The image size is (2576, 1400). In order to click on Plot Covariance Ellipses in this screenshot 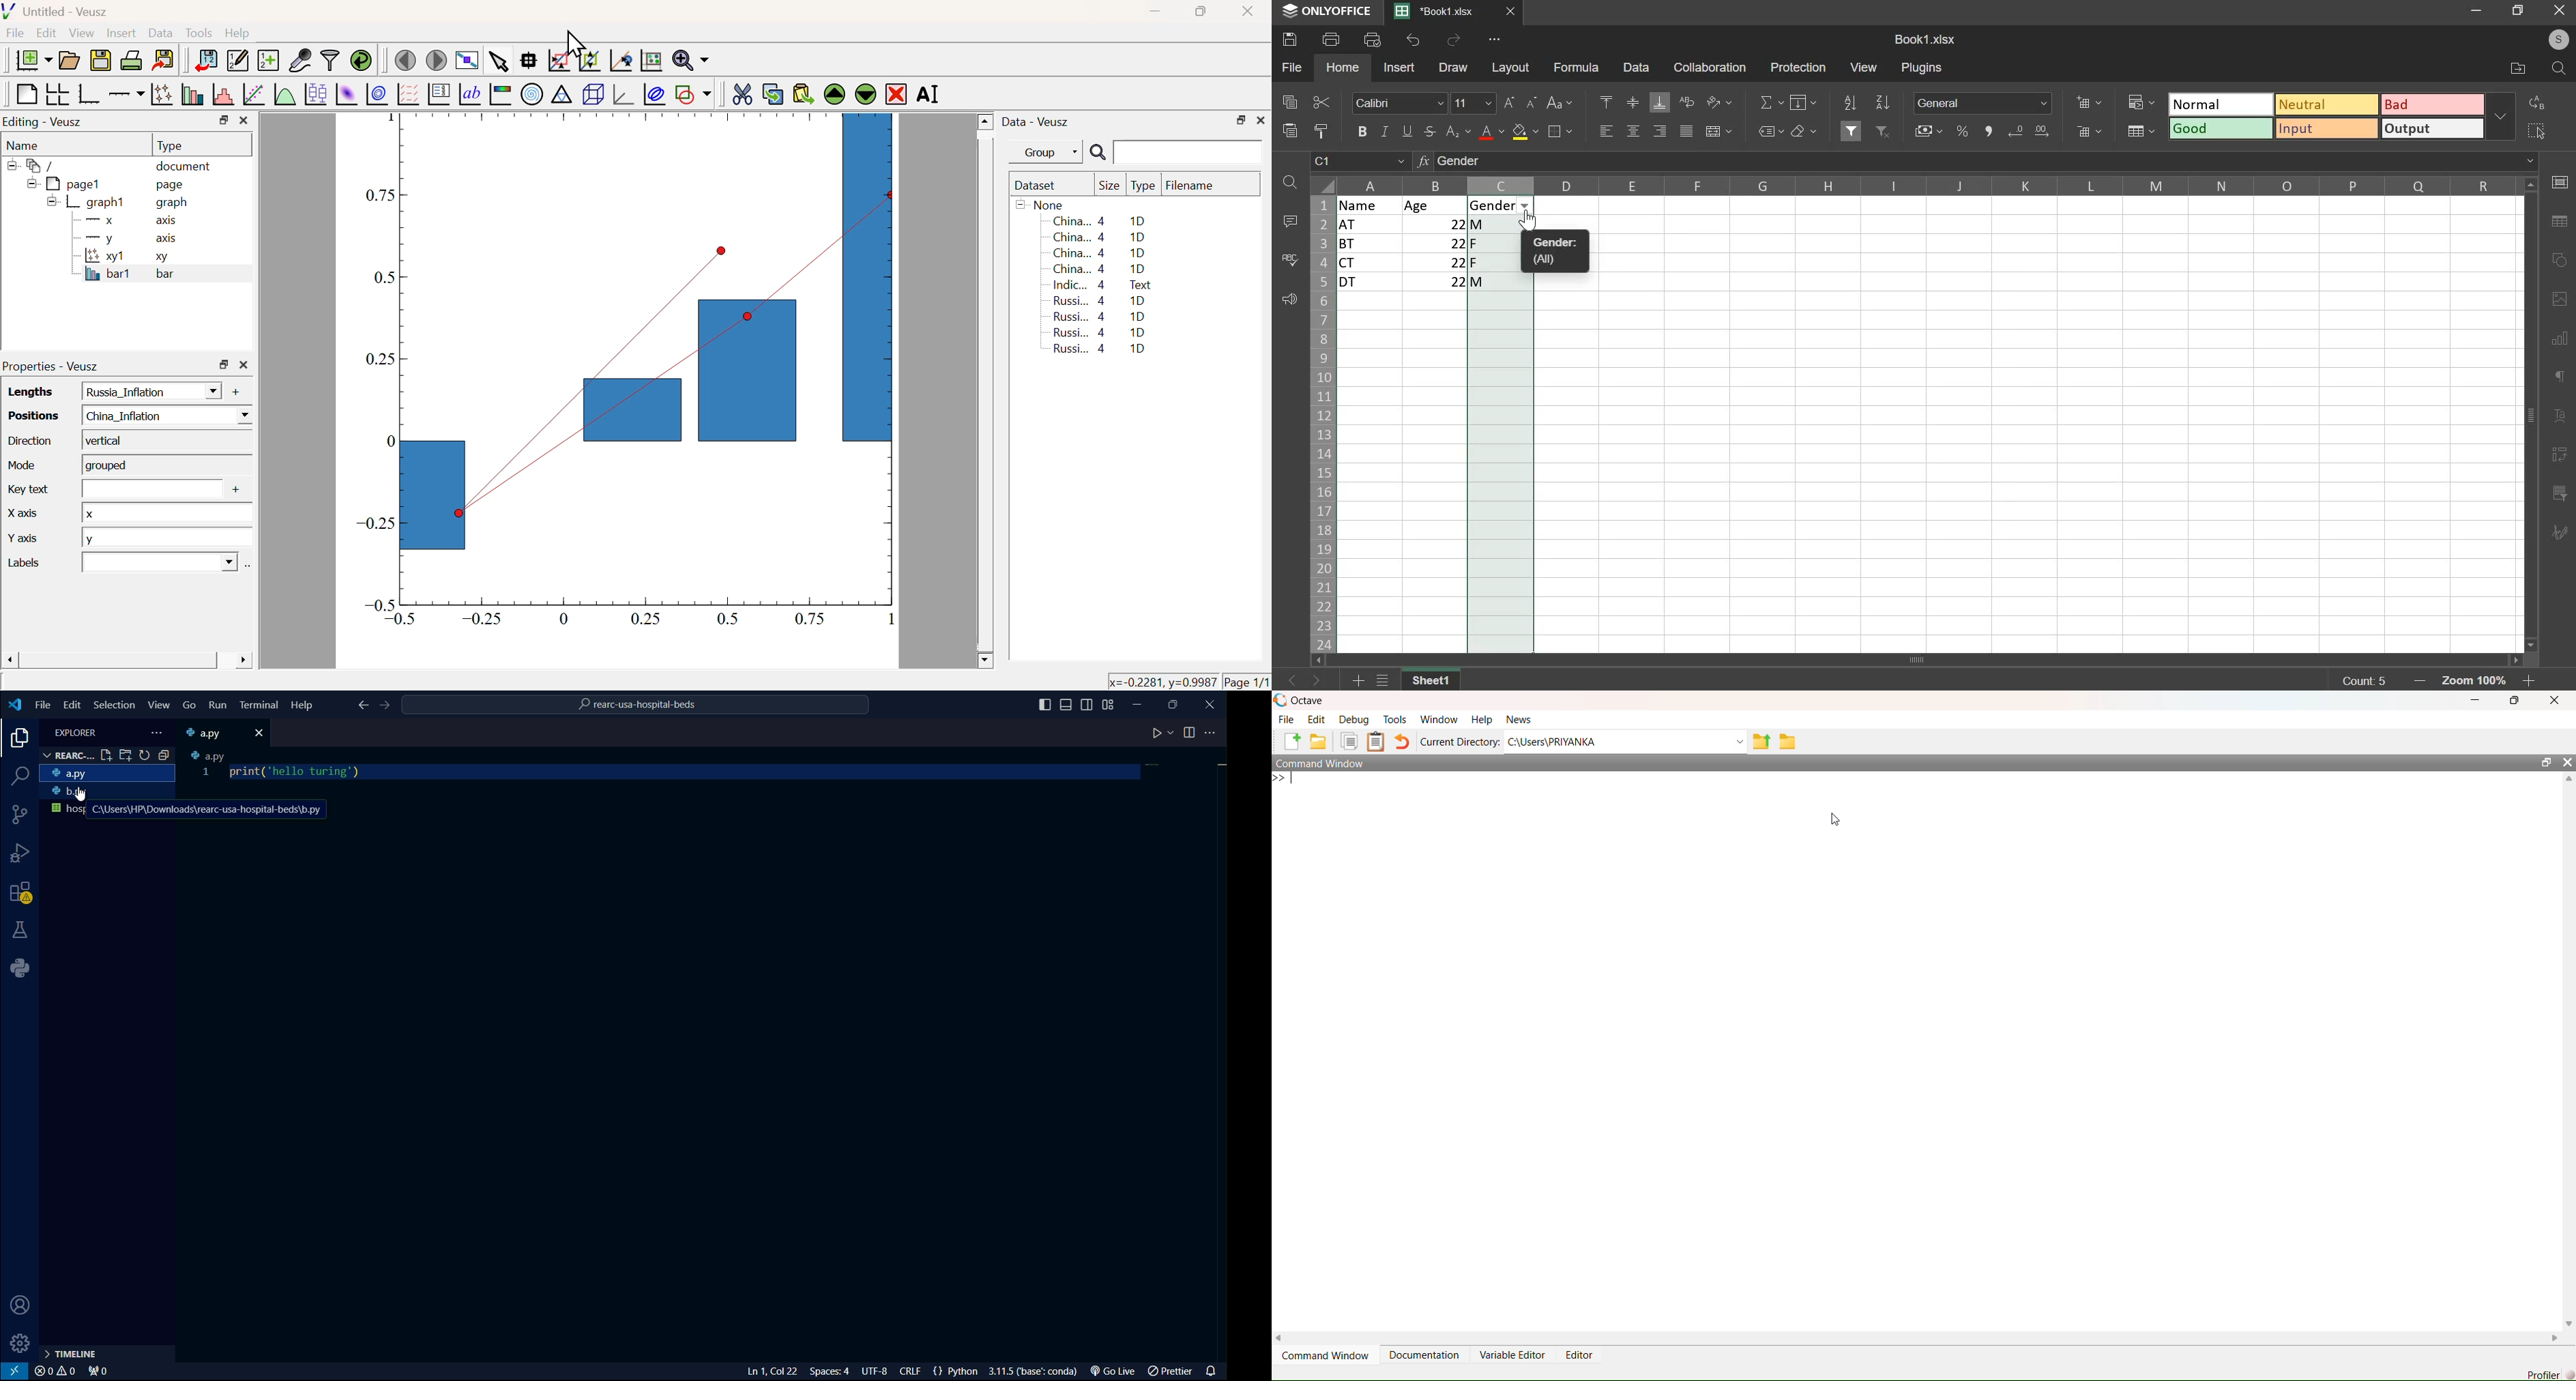, I will do `click(655, 95)`.